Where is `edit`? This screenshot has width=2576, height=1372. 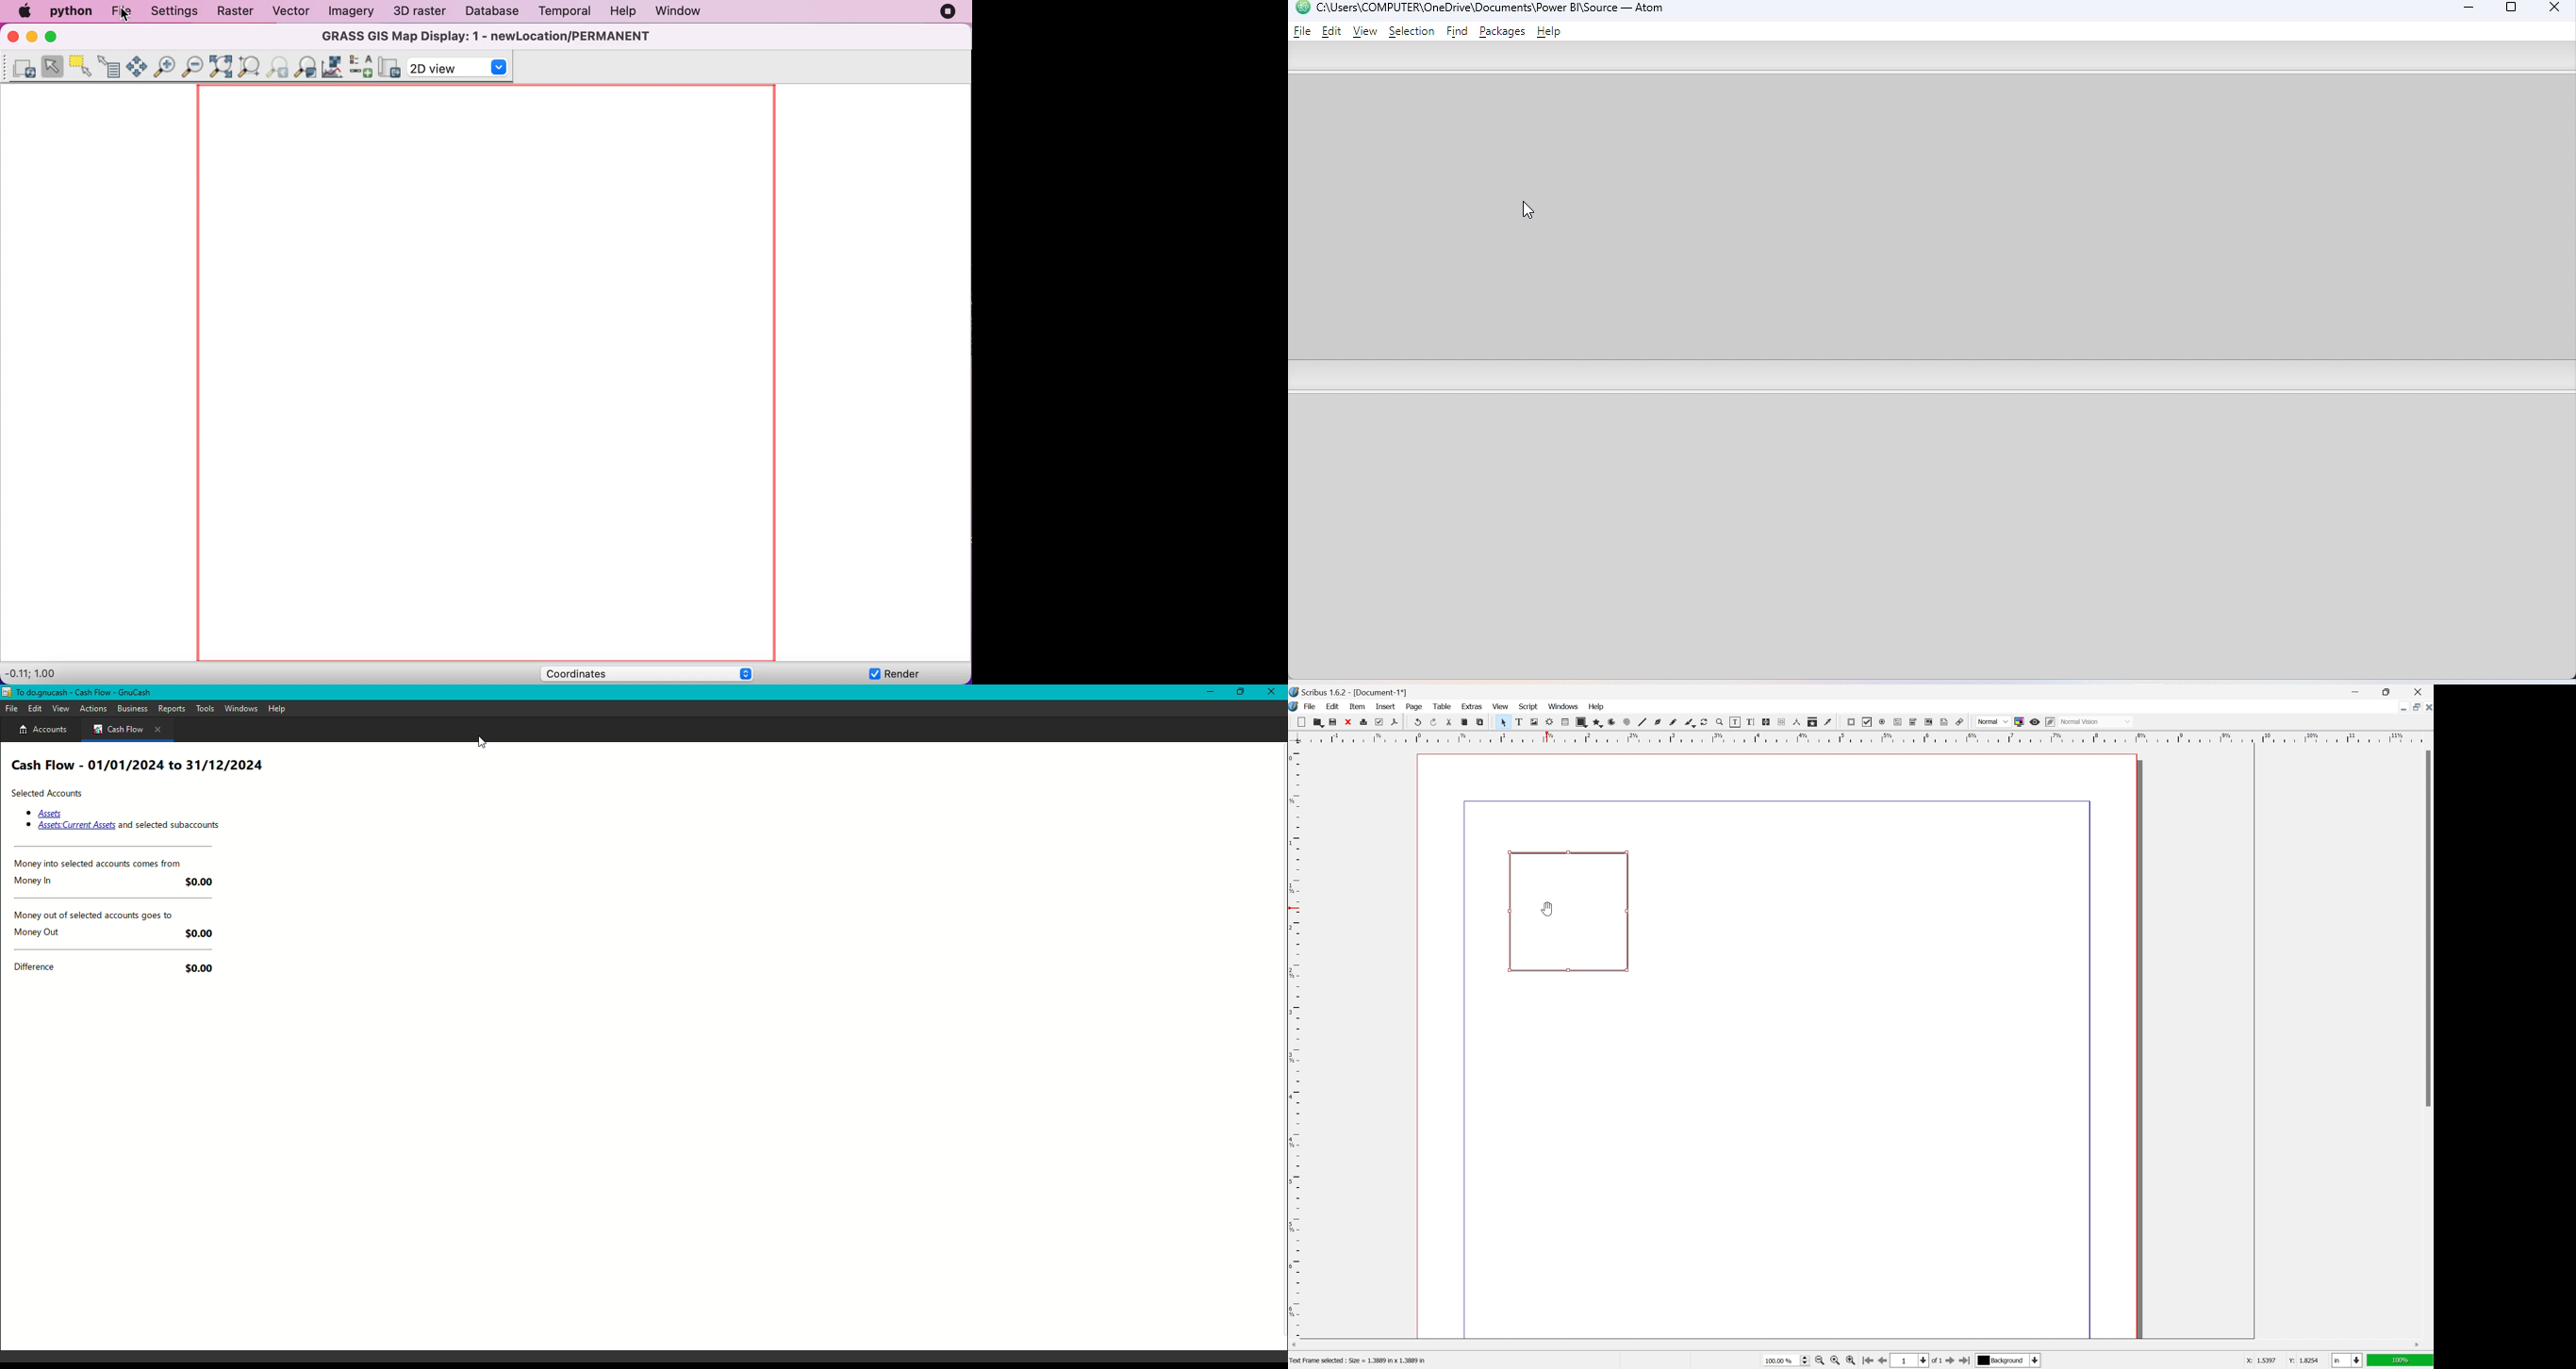
edit is located at coordinates (1332, 707).